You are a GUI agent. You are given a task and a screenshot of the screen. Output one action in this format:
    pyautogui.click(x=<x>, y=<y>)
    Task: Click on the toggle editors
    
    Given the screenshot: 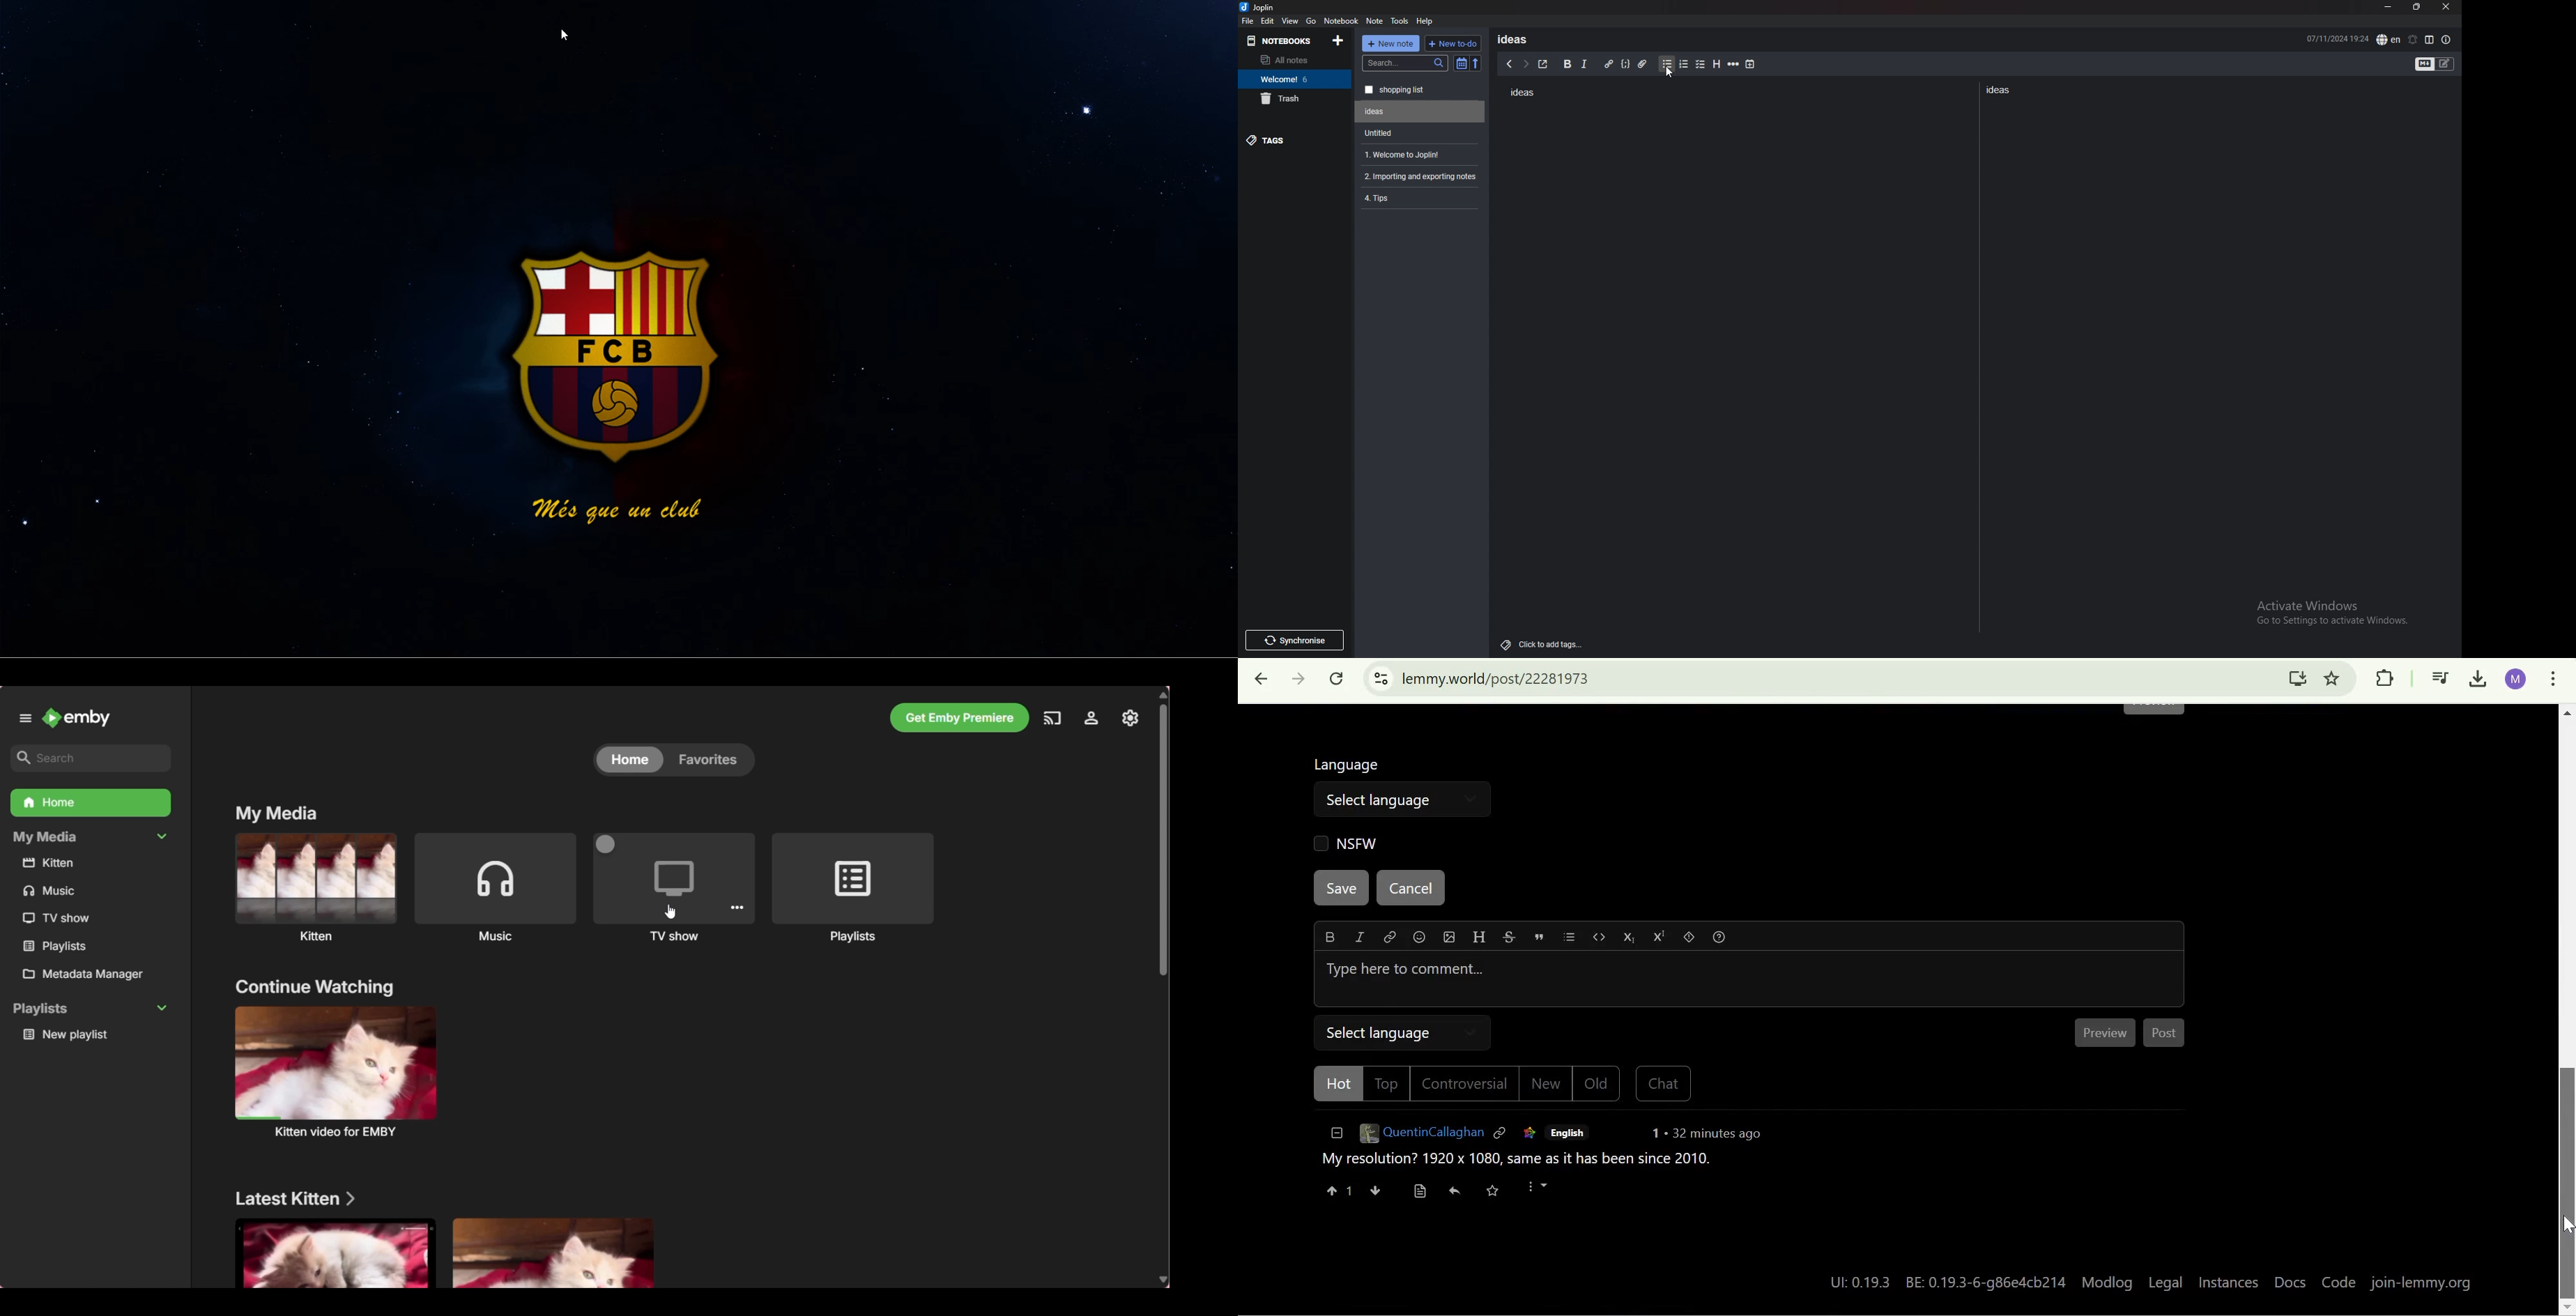 What is the action you would take?
    pyautogui.click(x=2435, y=65)
    